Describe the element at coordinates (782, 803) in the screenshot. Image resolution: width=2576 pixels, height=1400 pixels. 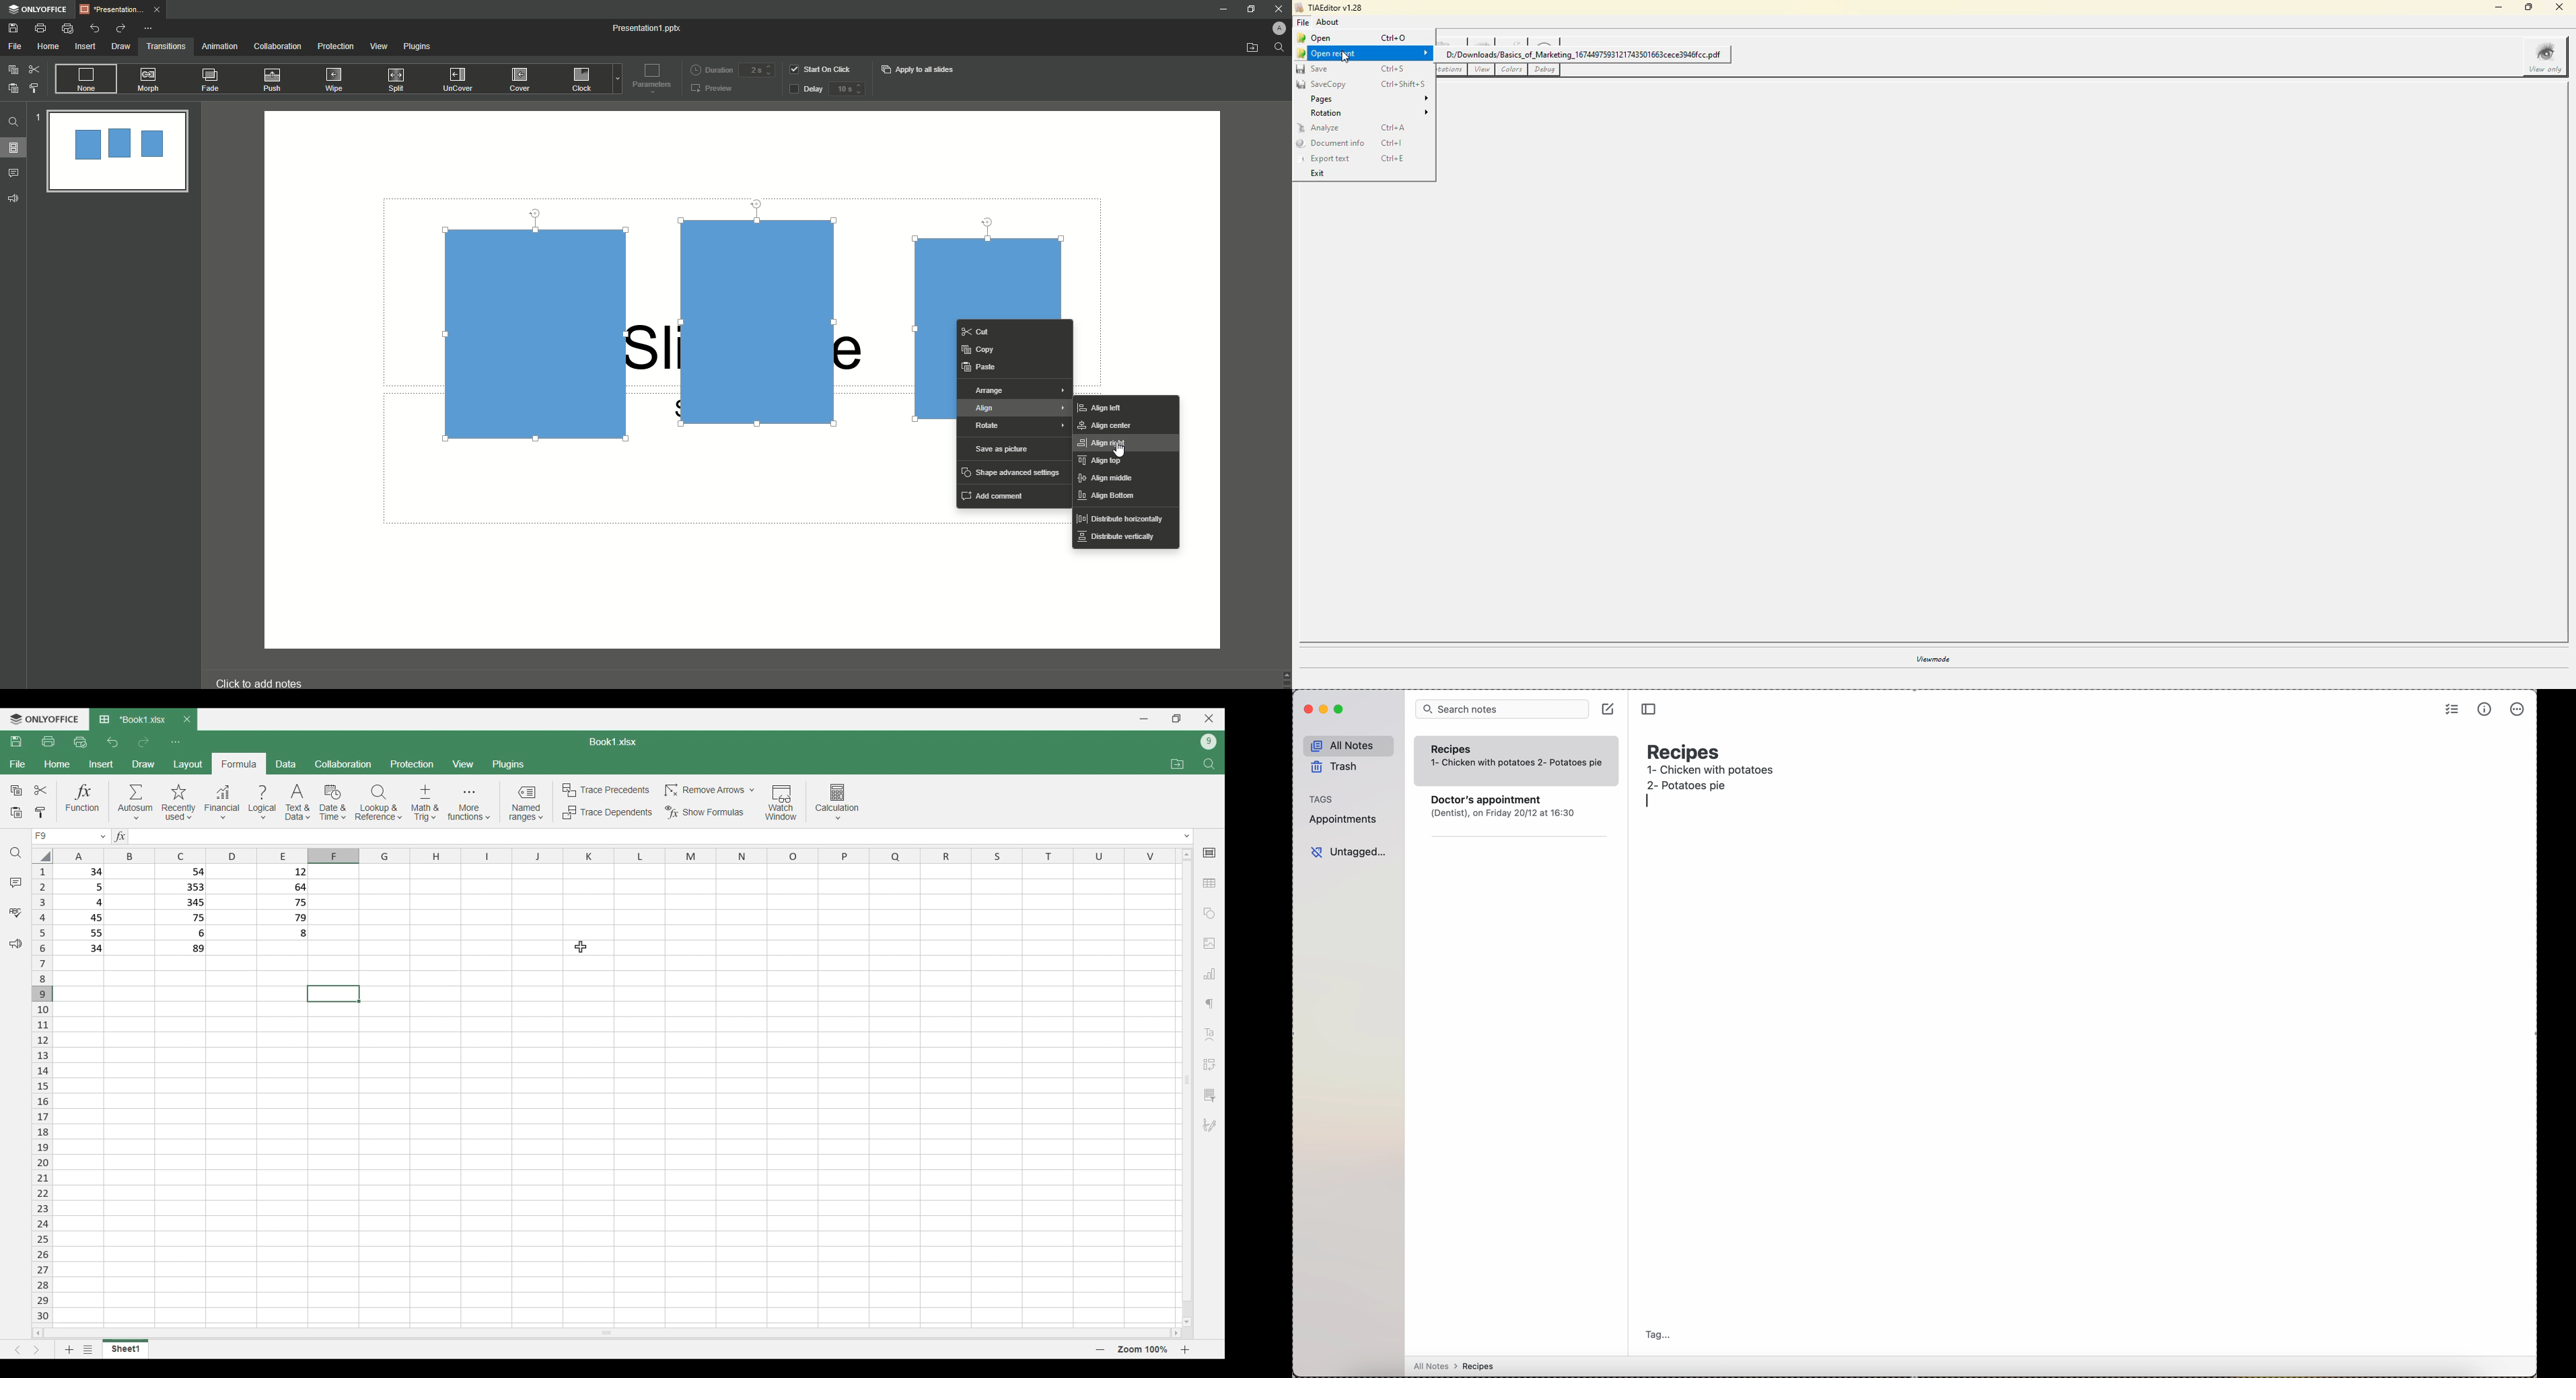
I see `Watch window` at that location.